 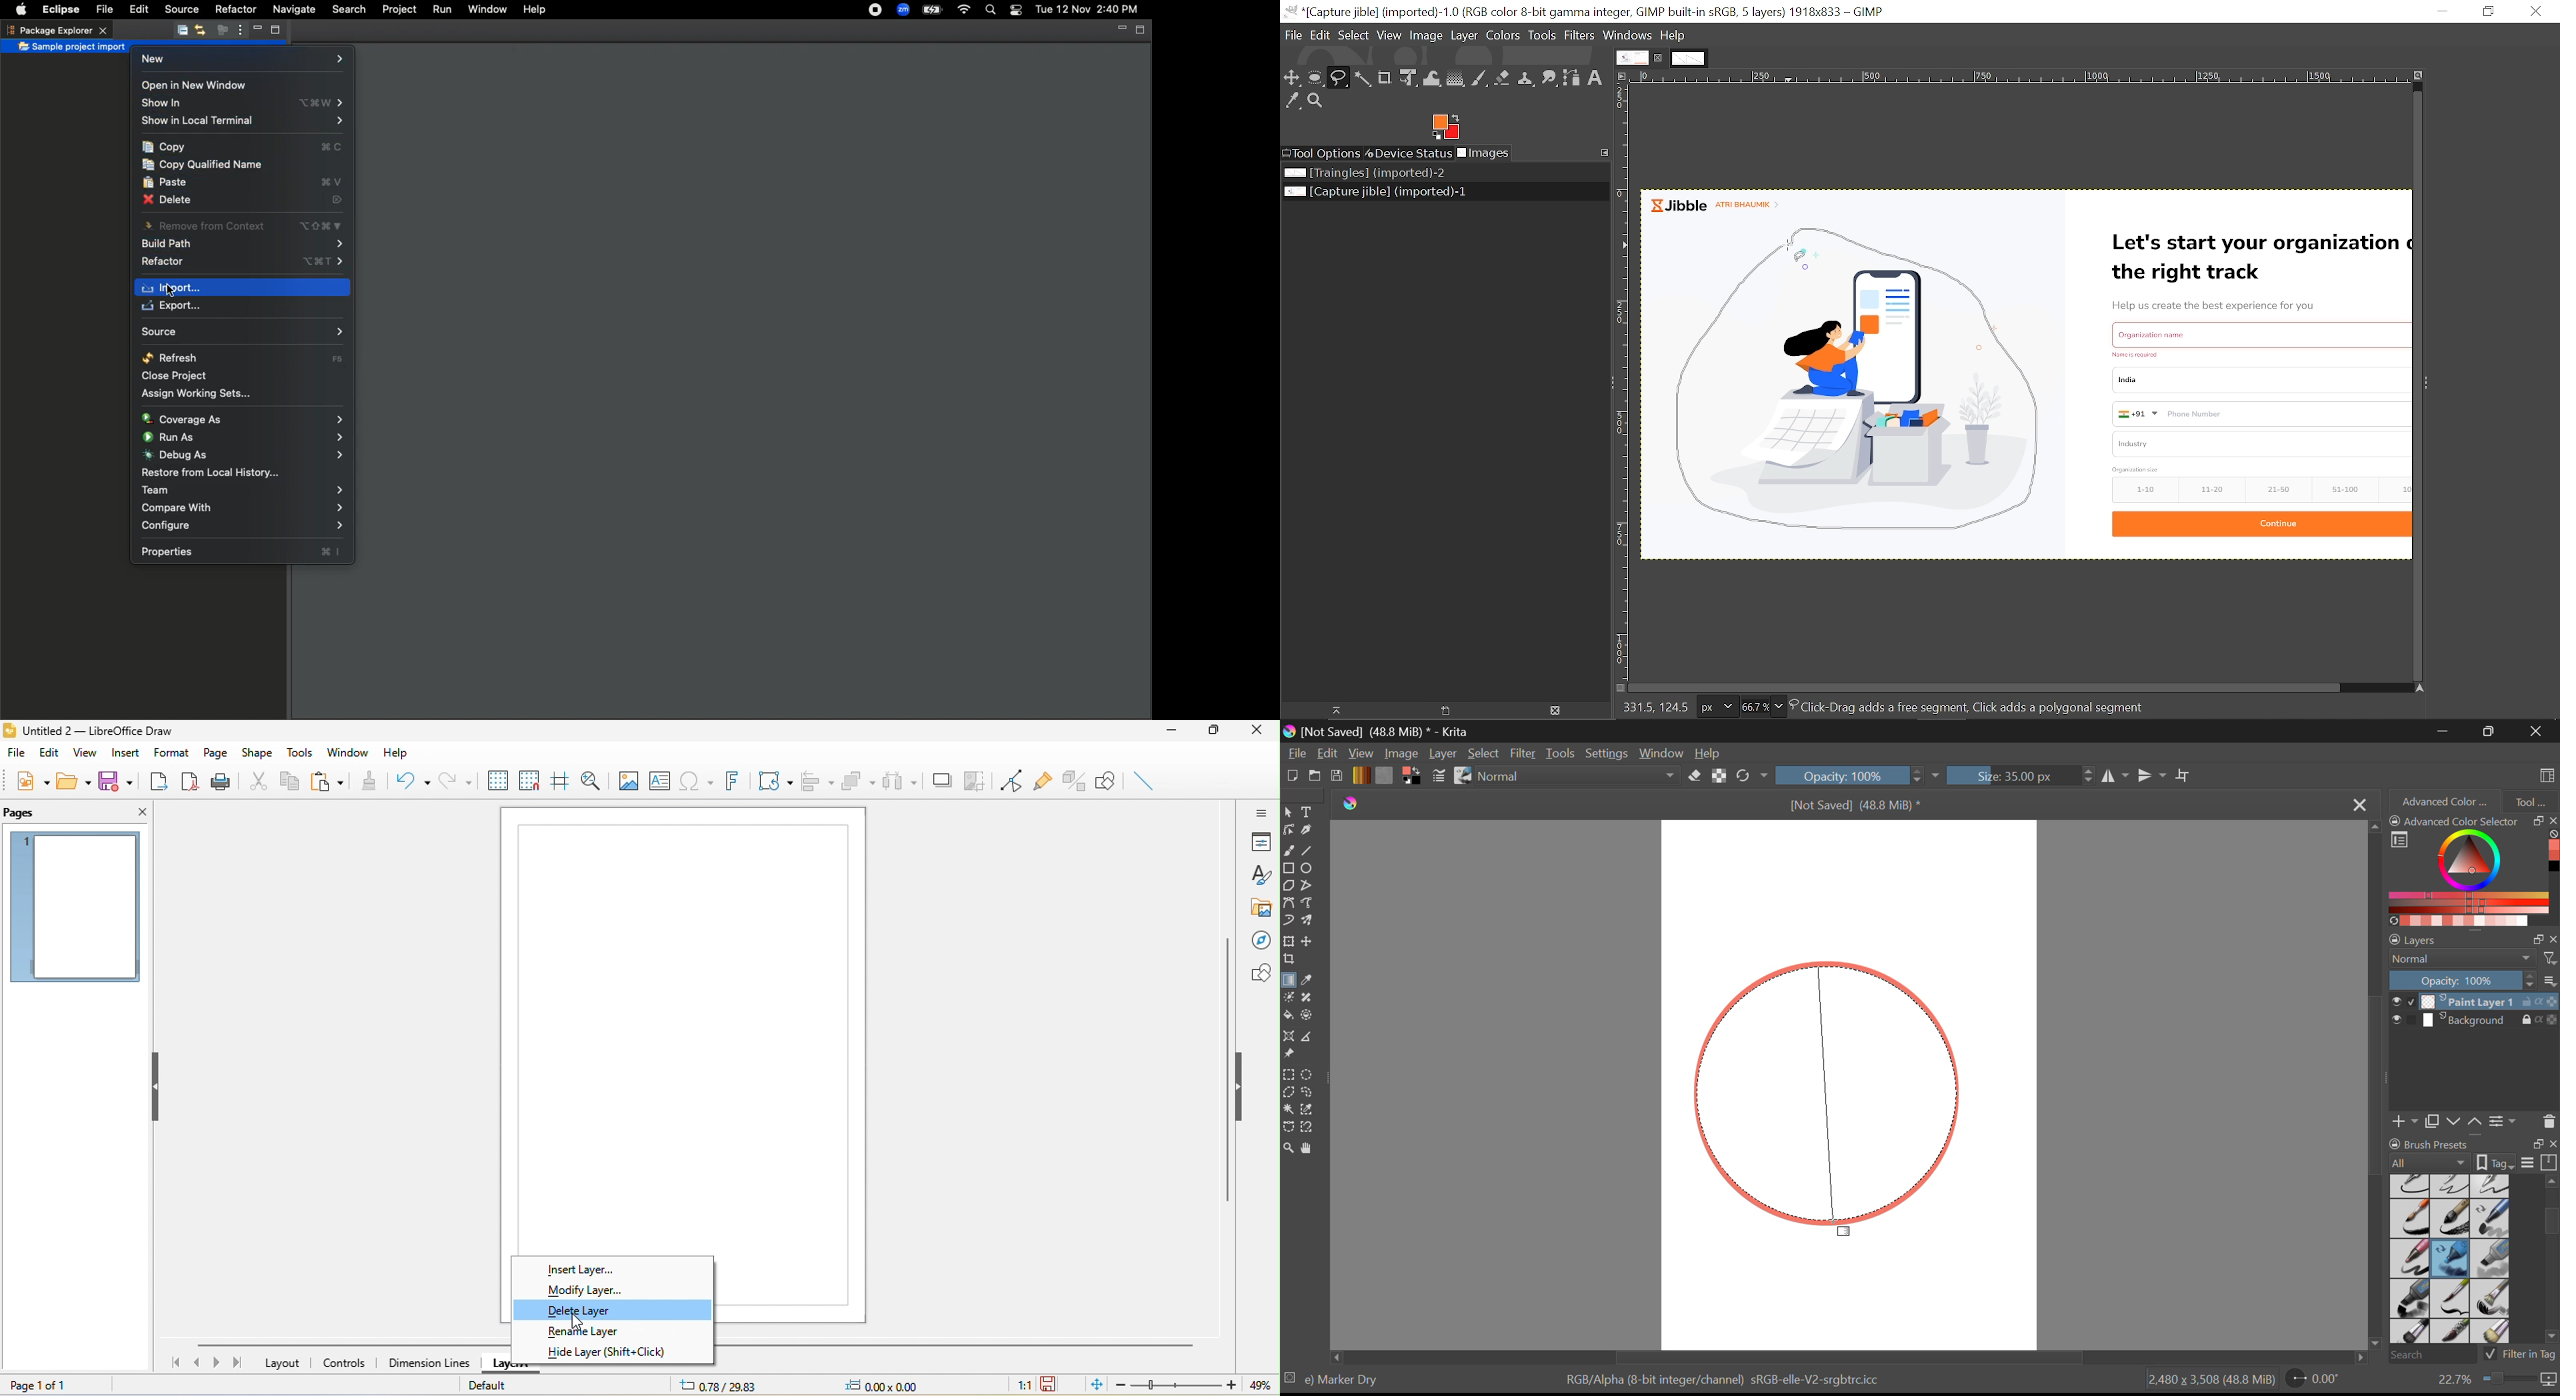 What do you see at coordinates (1727, 1383) in the screenshot?
I see `Color Display Info` at bounding box center [1727, 1383].